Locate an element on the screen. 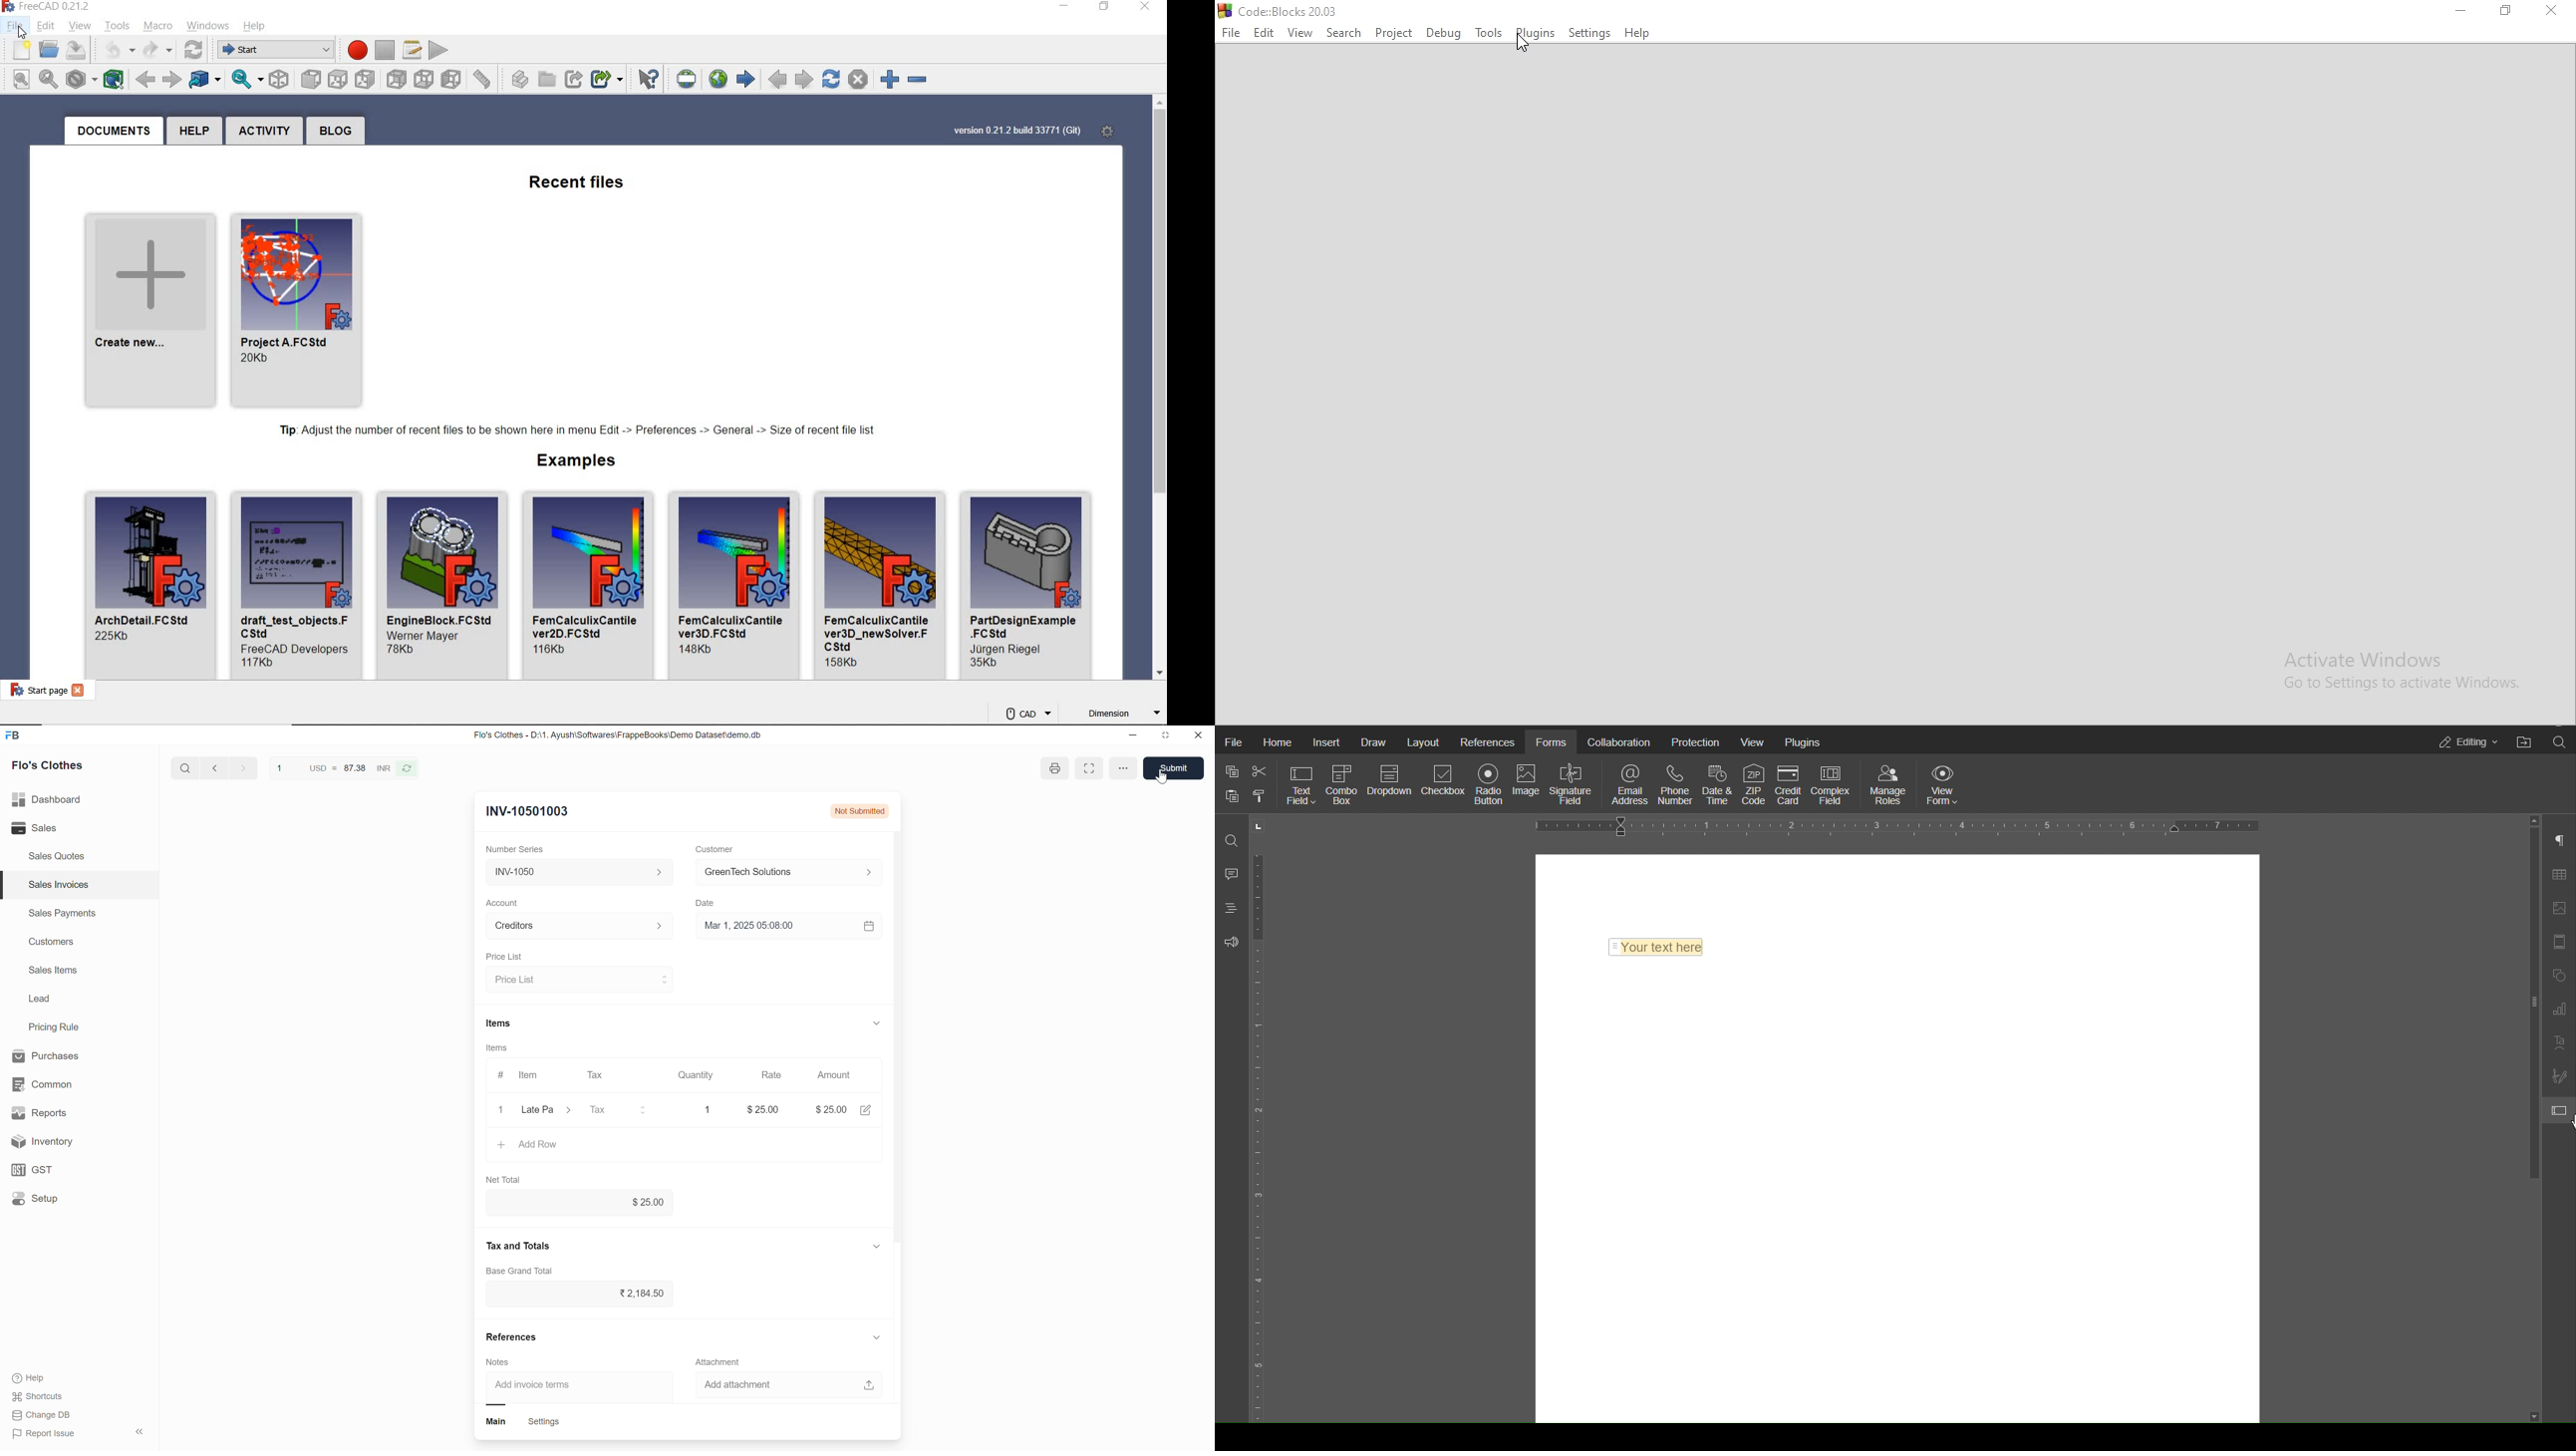 This screenshot has width=2576, height=1456. OPEN START PAGE PREFERENCES is located at coordinates (1106, 130).